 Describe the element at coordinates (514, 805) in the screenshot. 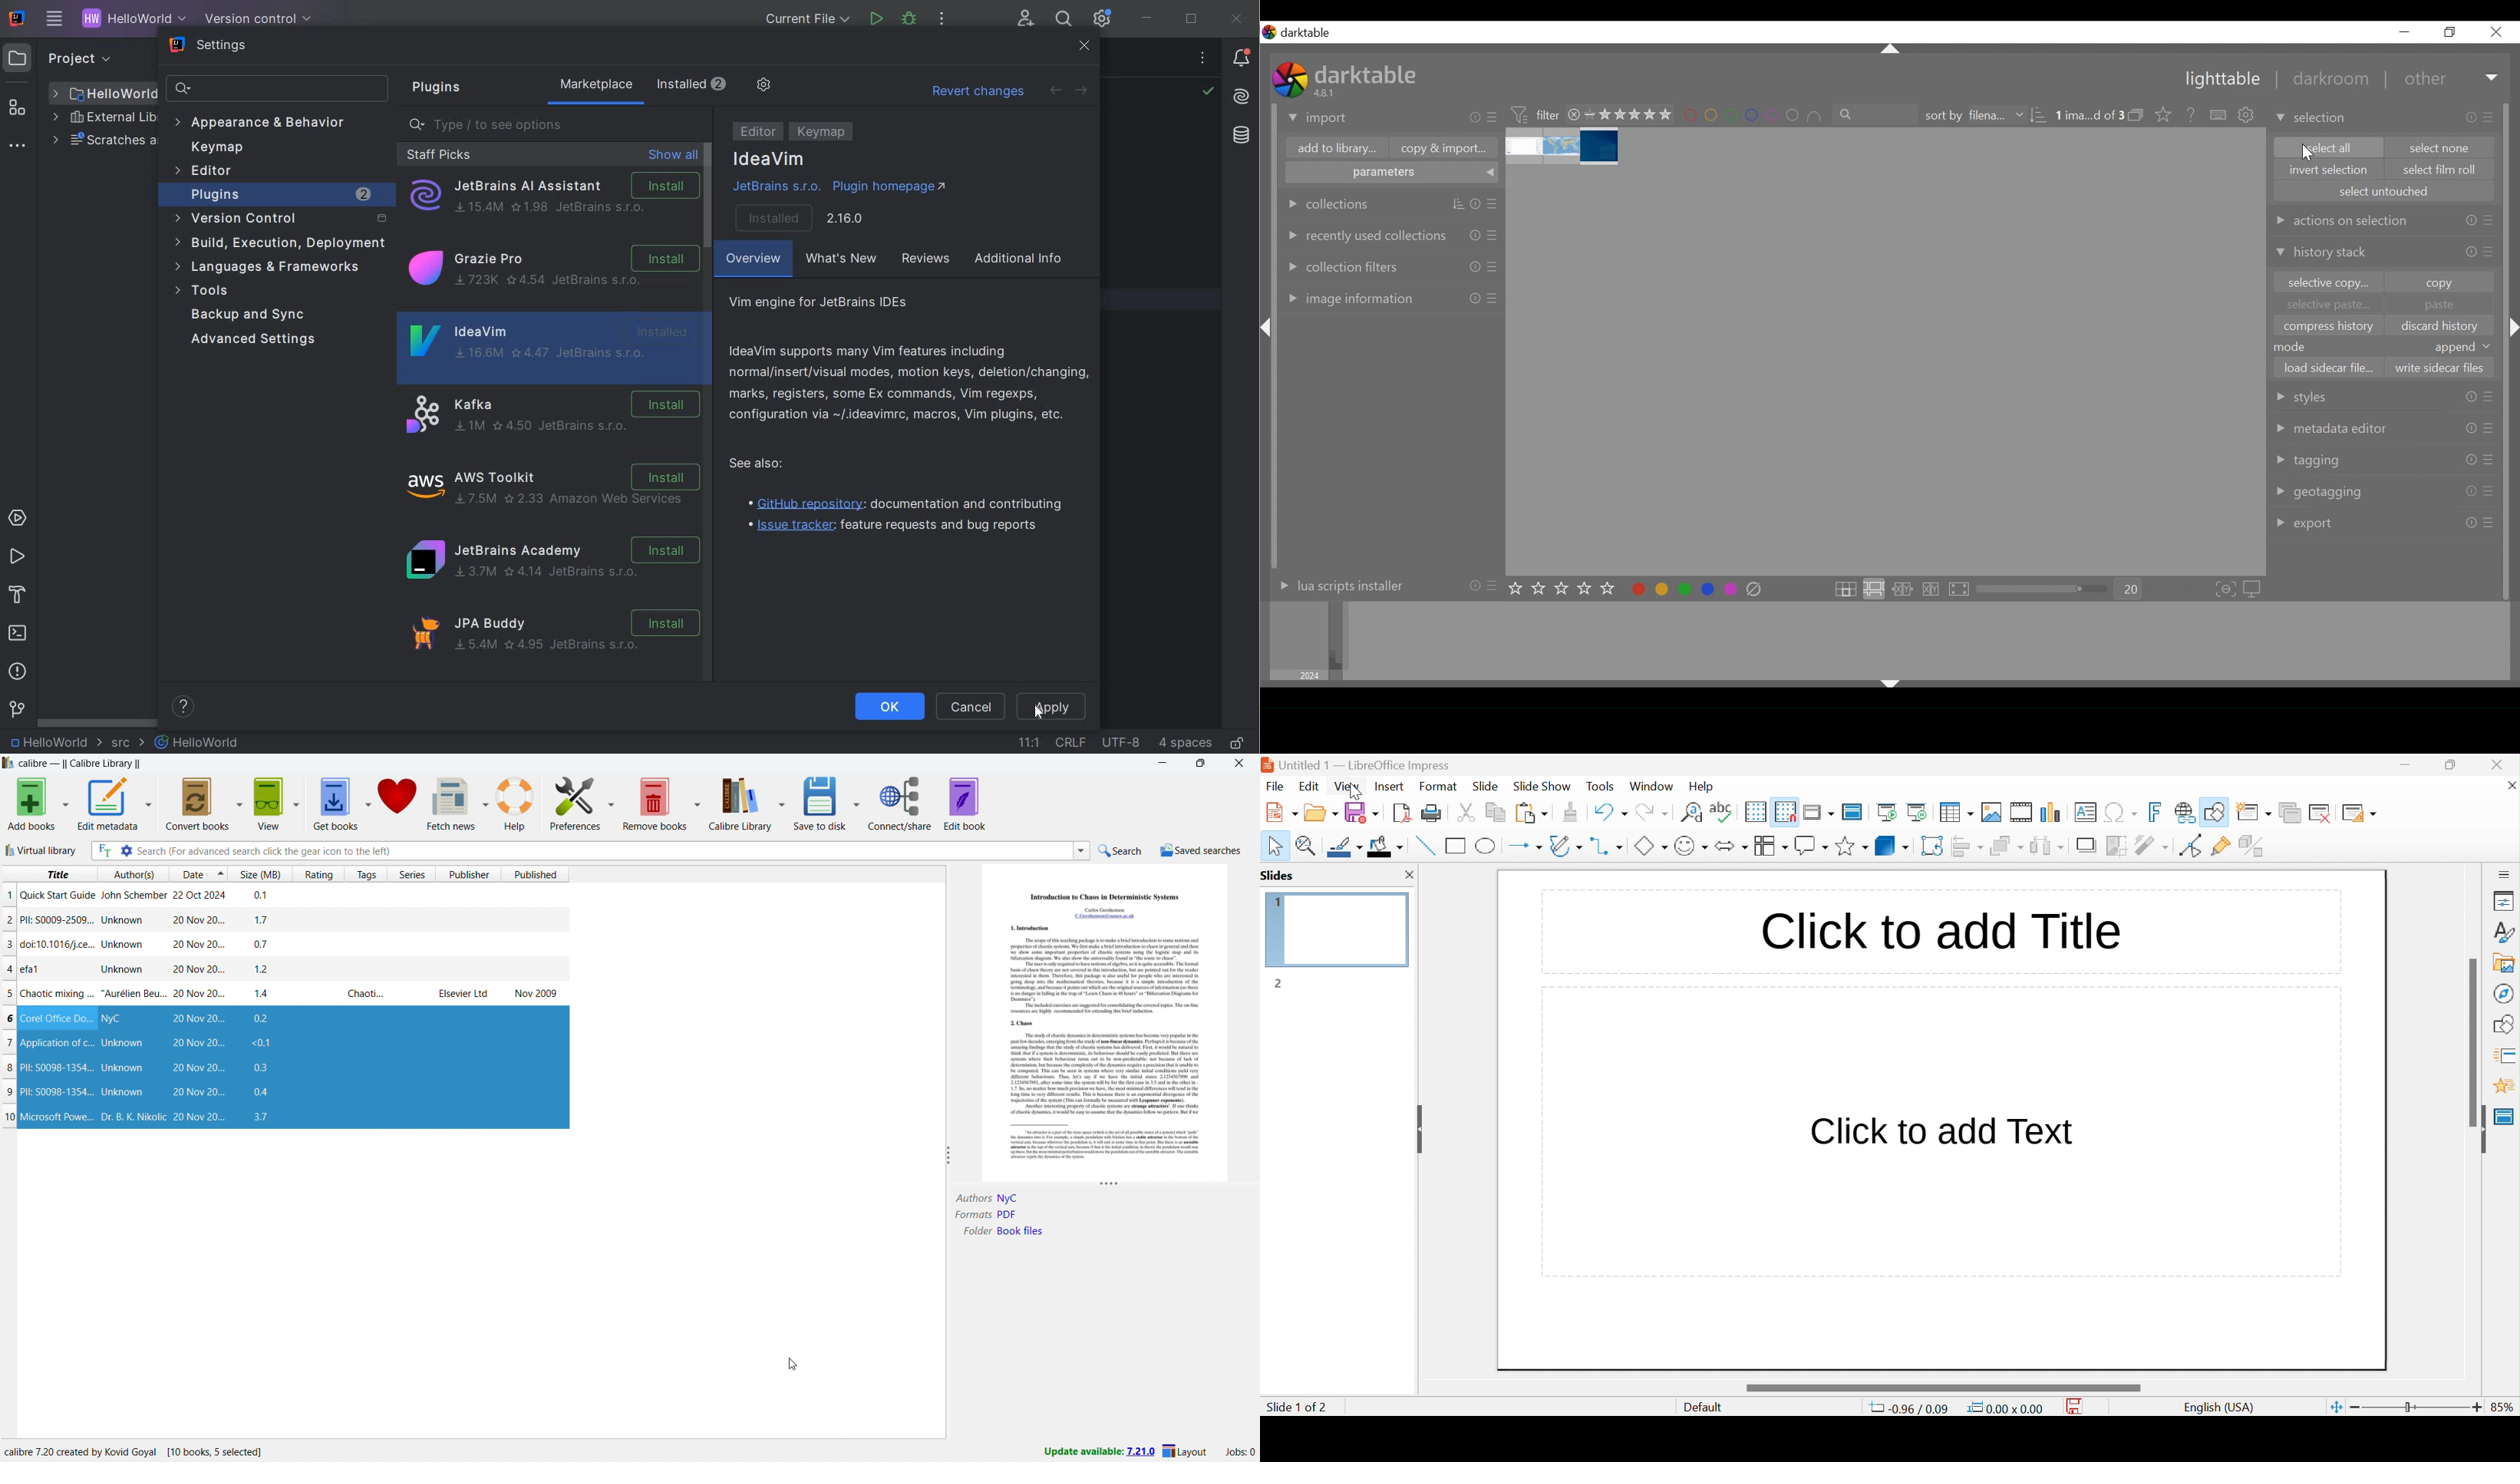

I see `help` at that location.